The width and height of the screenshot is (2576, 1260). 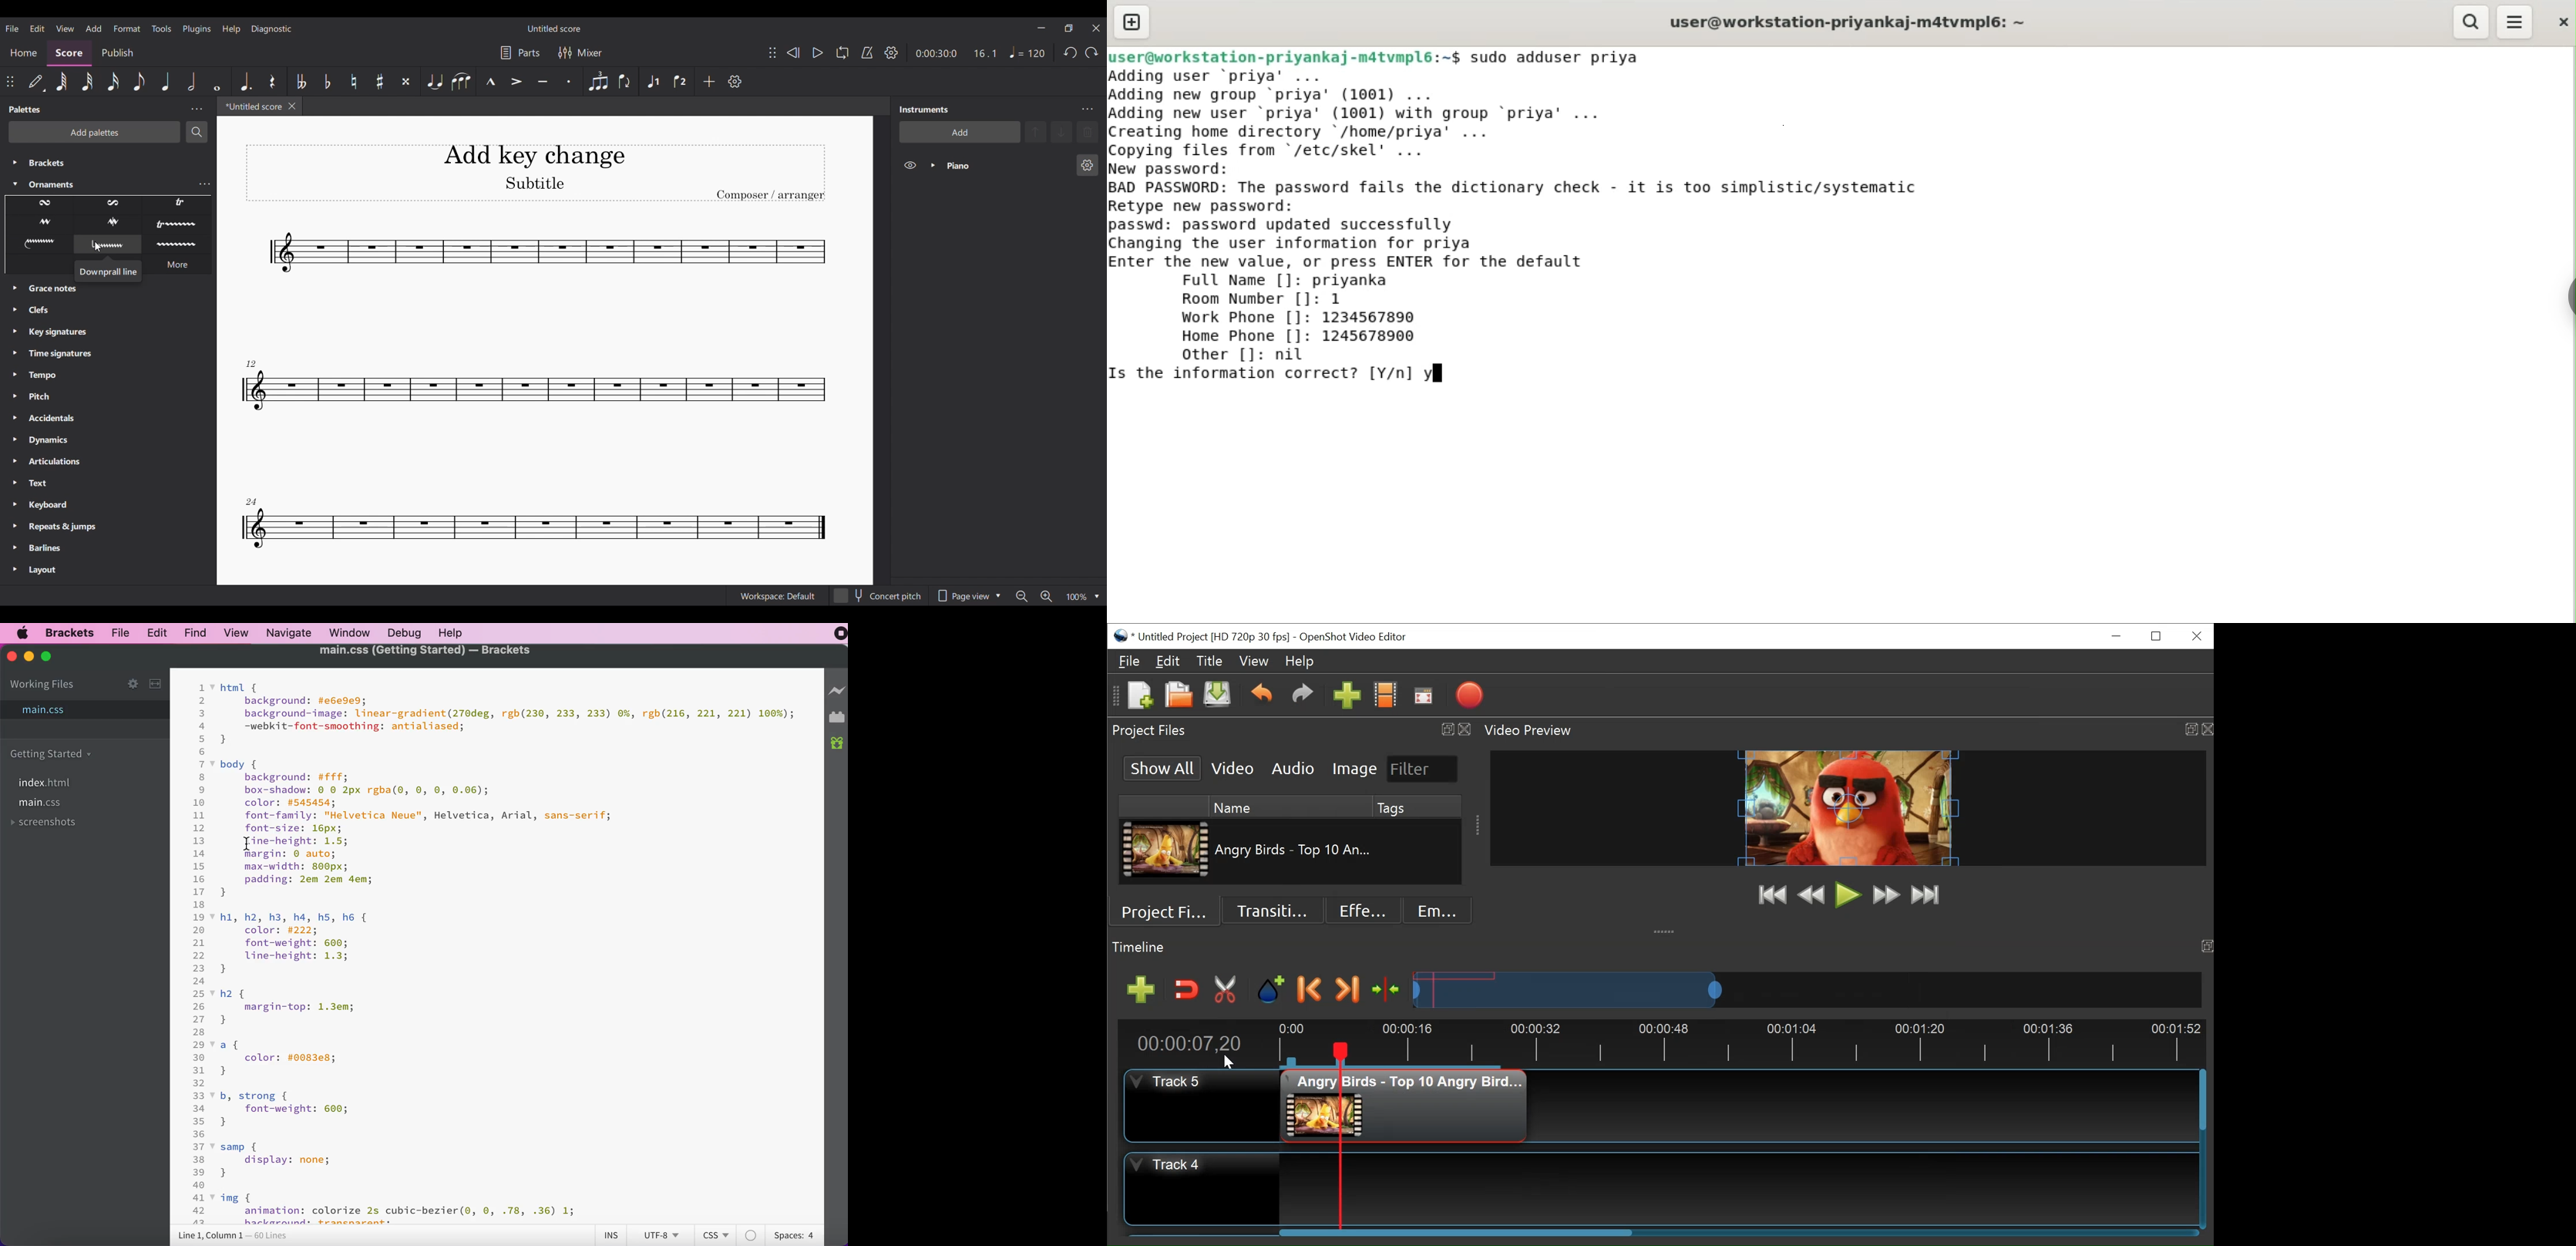 What do you see at coordinates (1342, 298) in the screenshot?
I see `1` at bounding box center [1342, 298].